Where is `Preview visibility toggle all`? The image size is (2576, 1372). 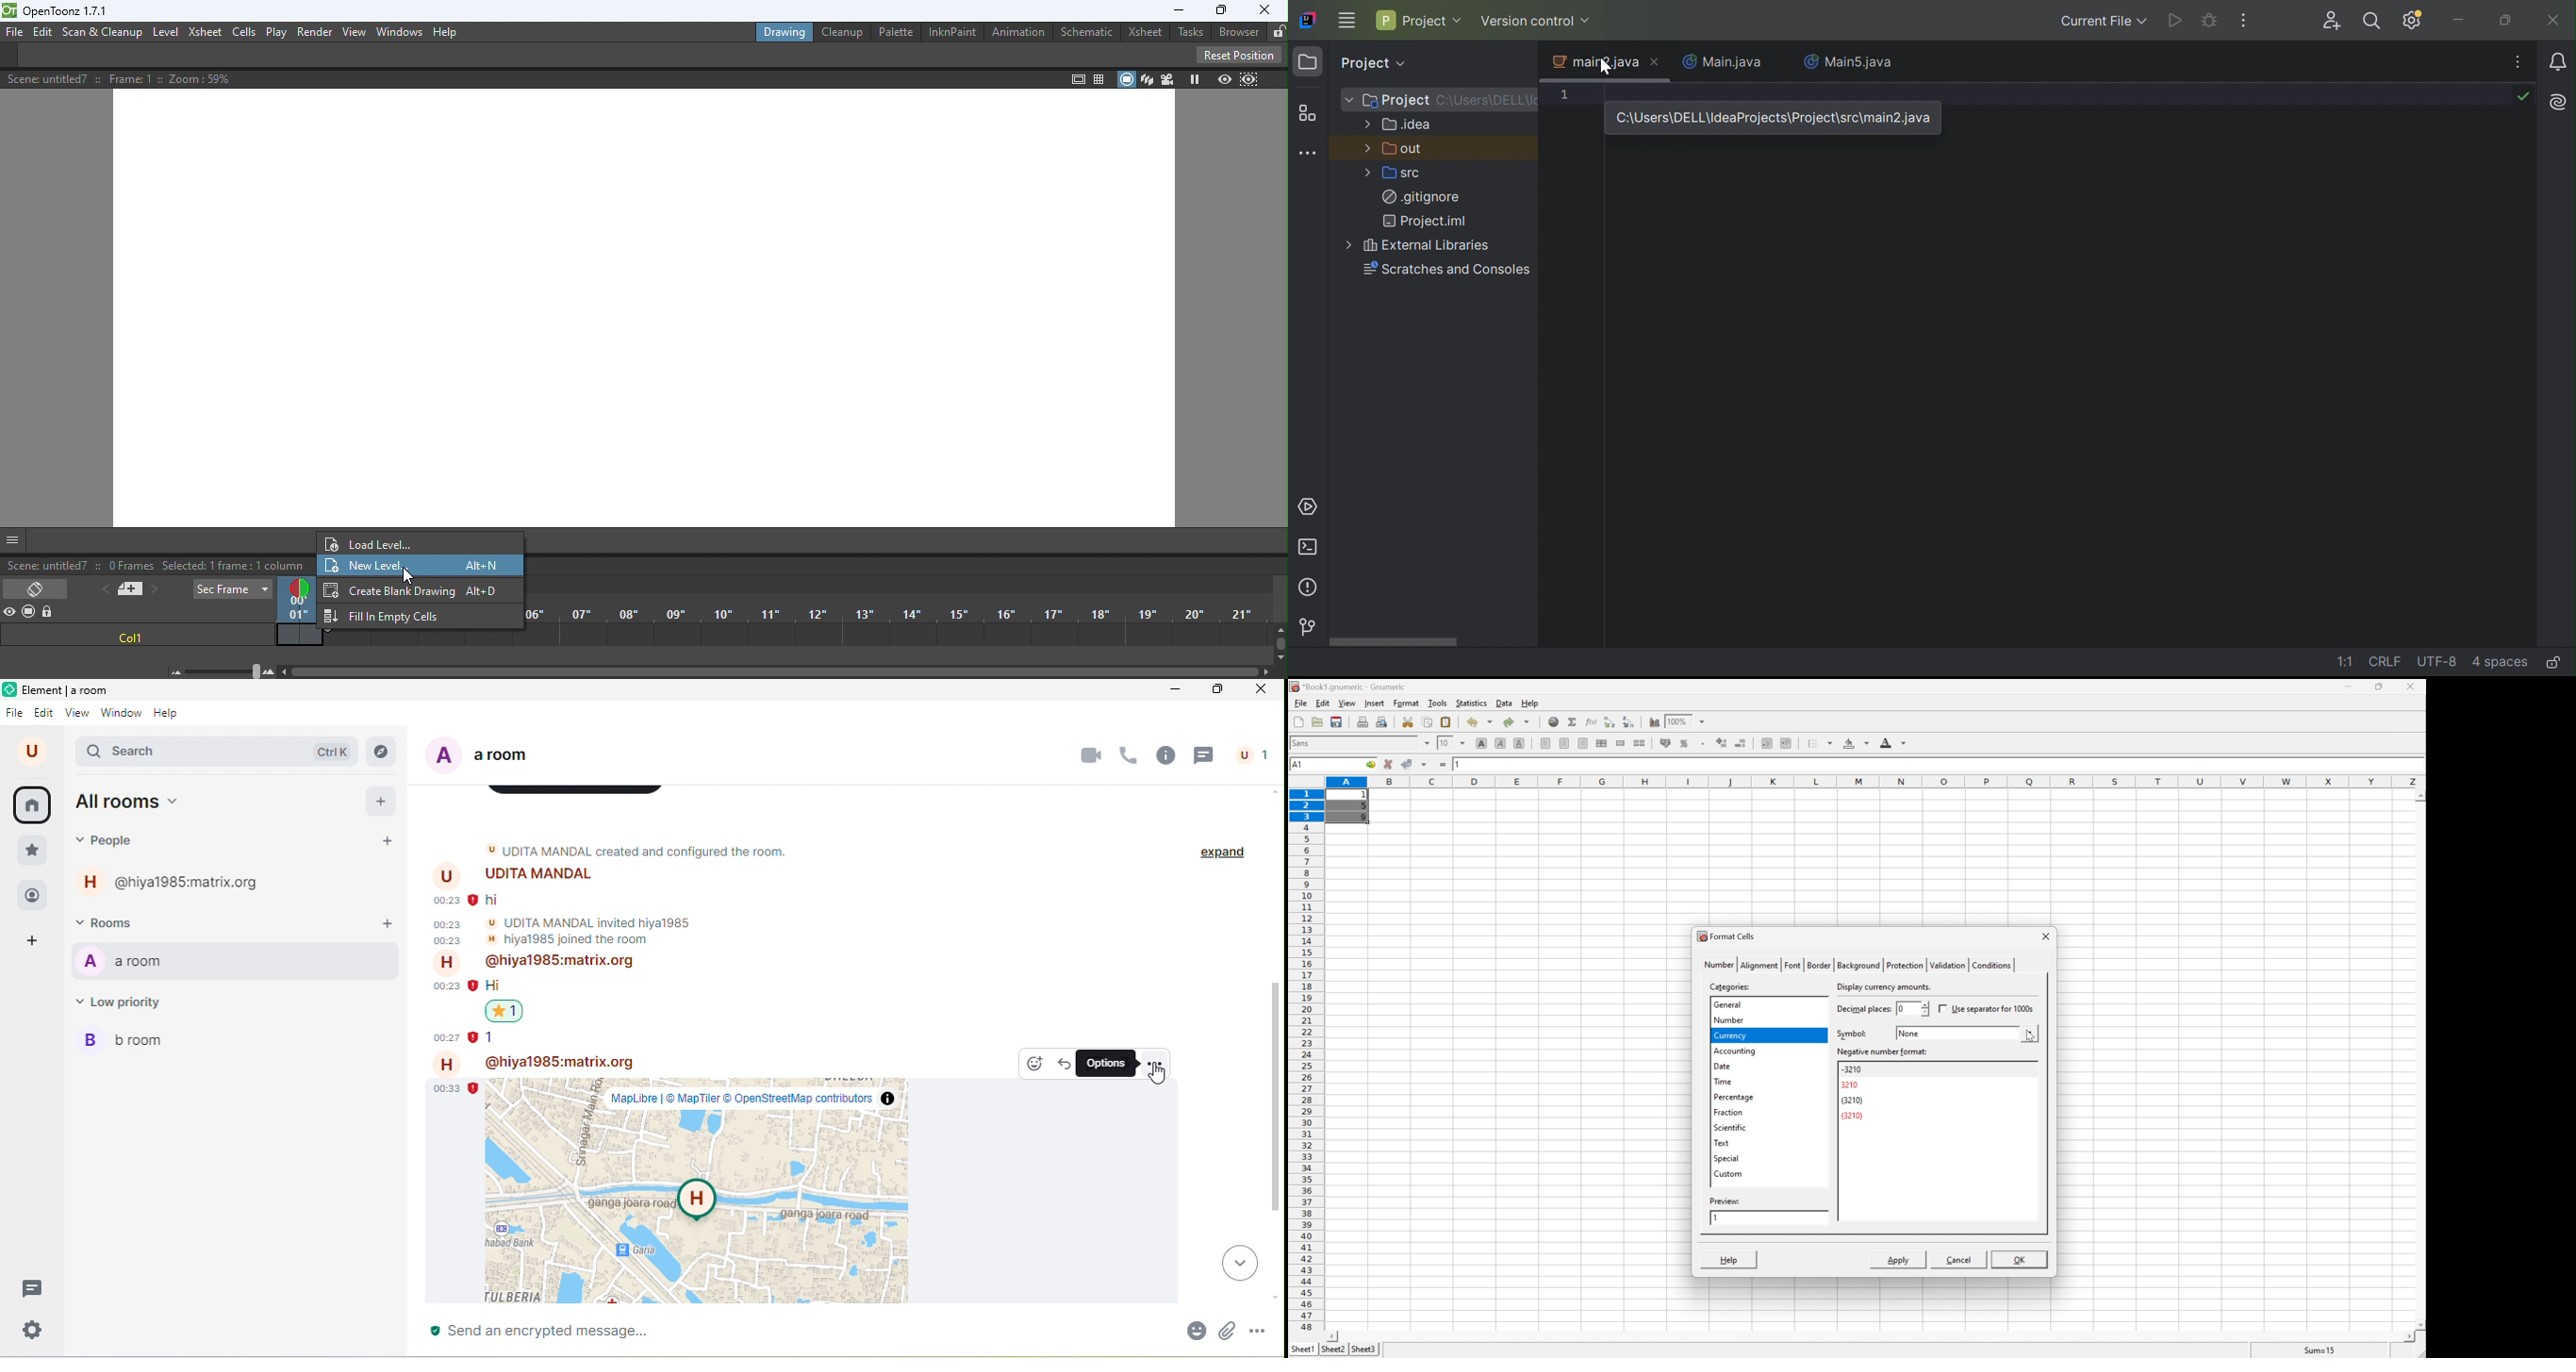
Preview visibility toggle all is located at coordinates (11, 614).